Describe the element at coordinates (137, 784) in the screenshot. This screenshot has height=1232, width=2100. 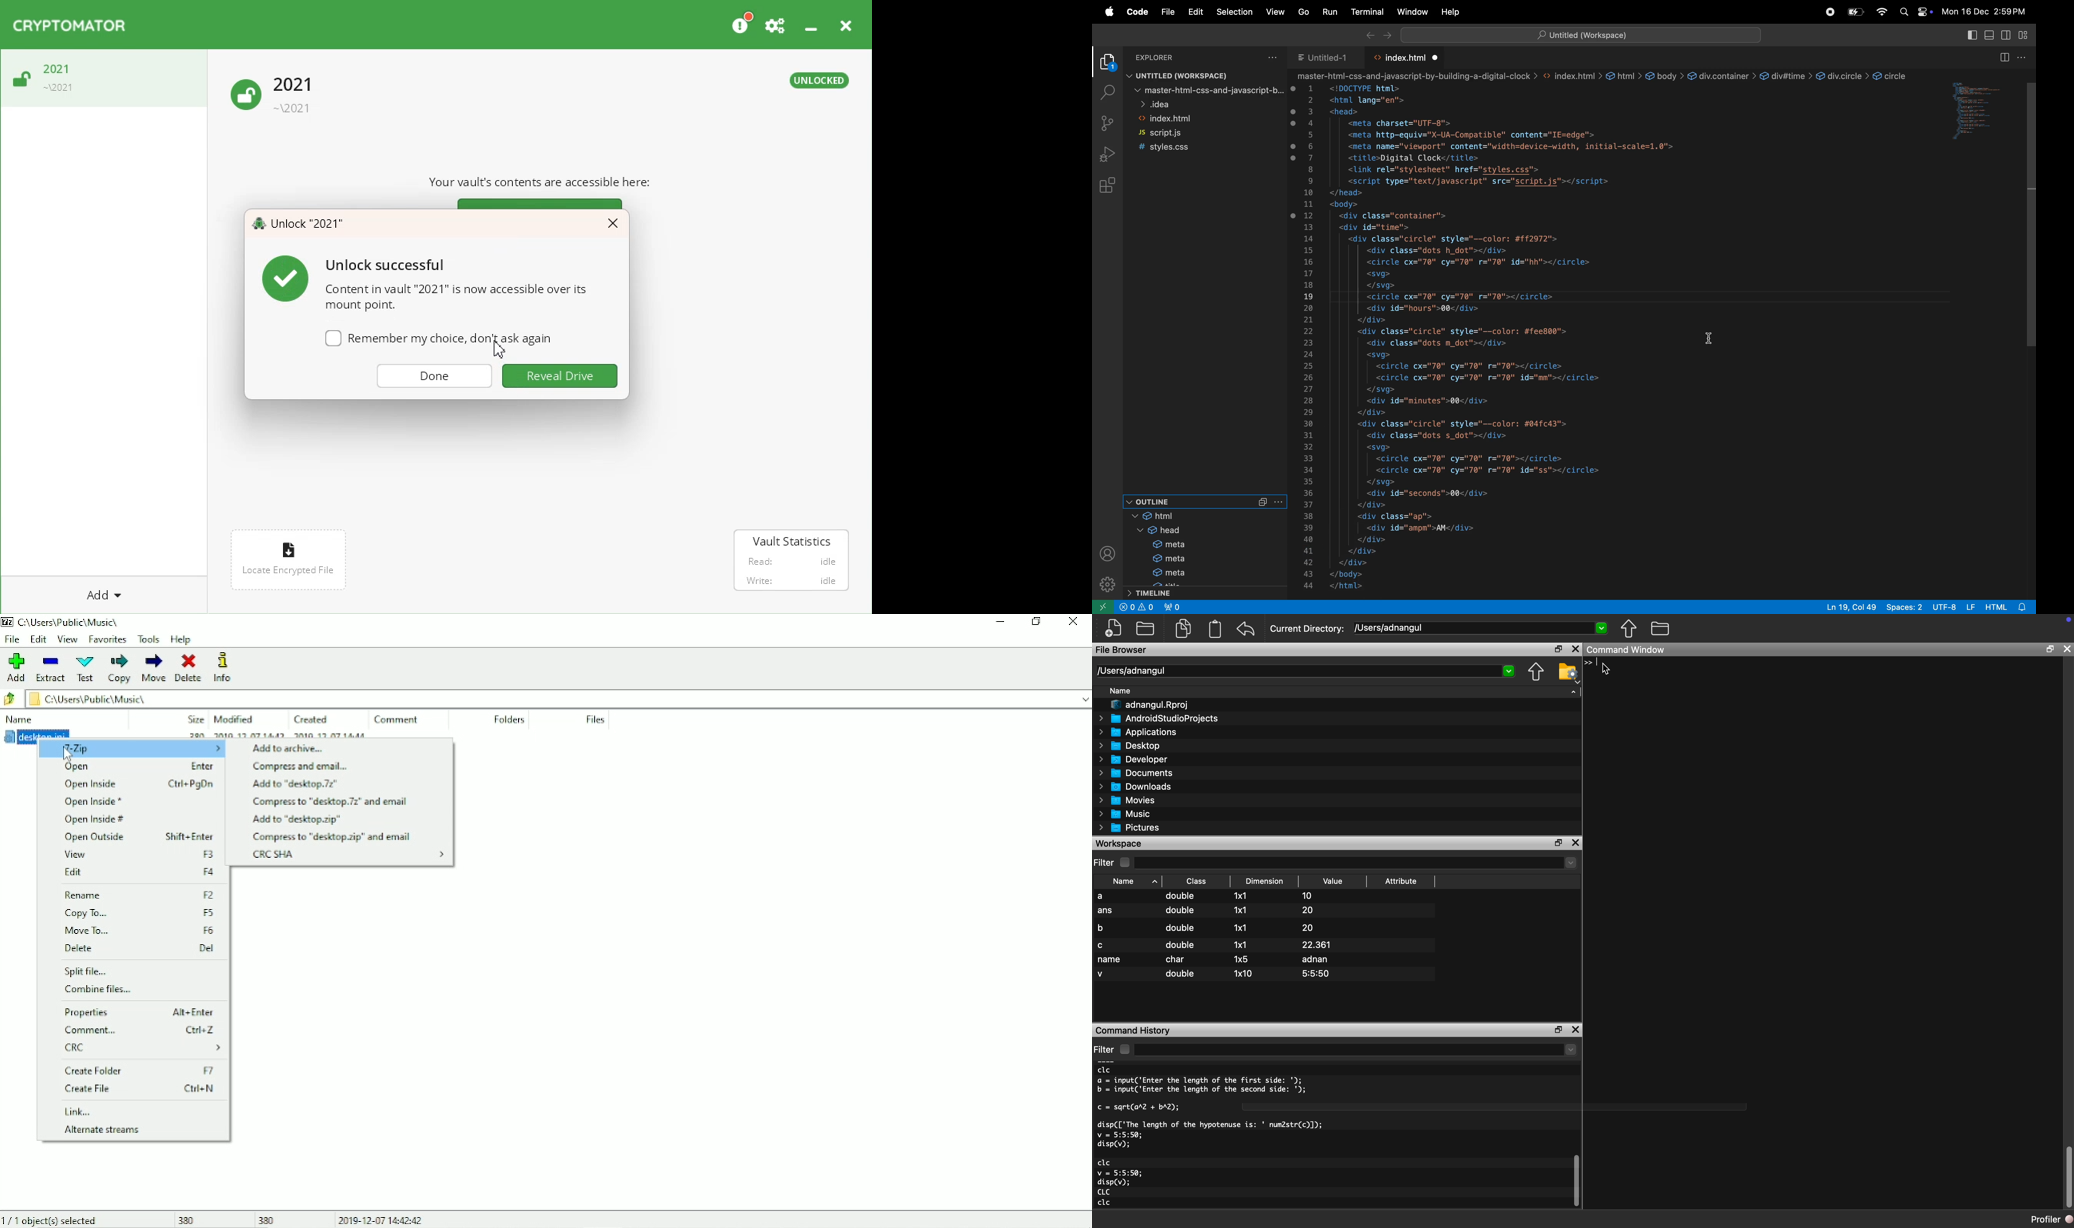
I see `Open Inside` at that location.